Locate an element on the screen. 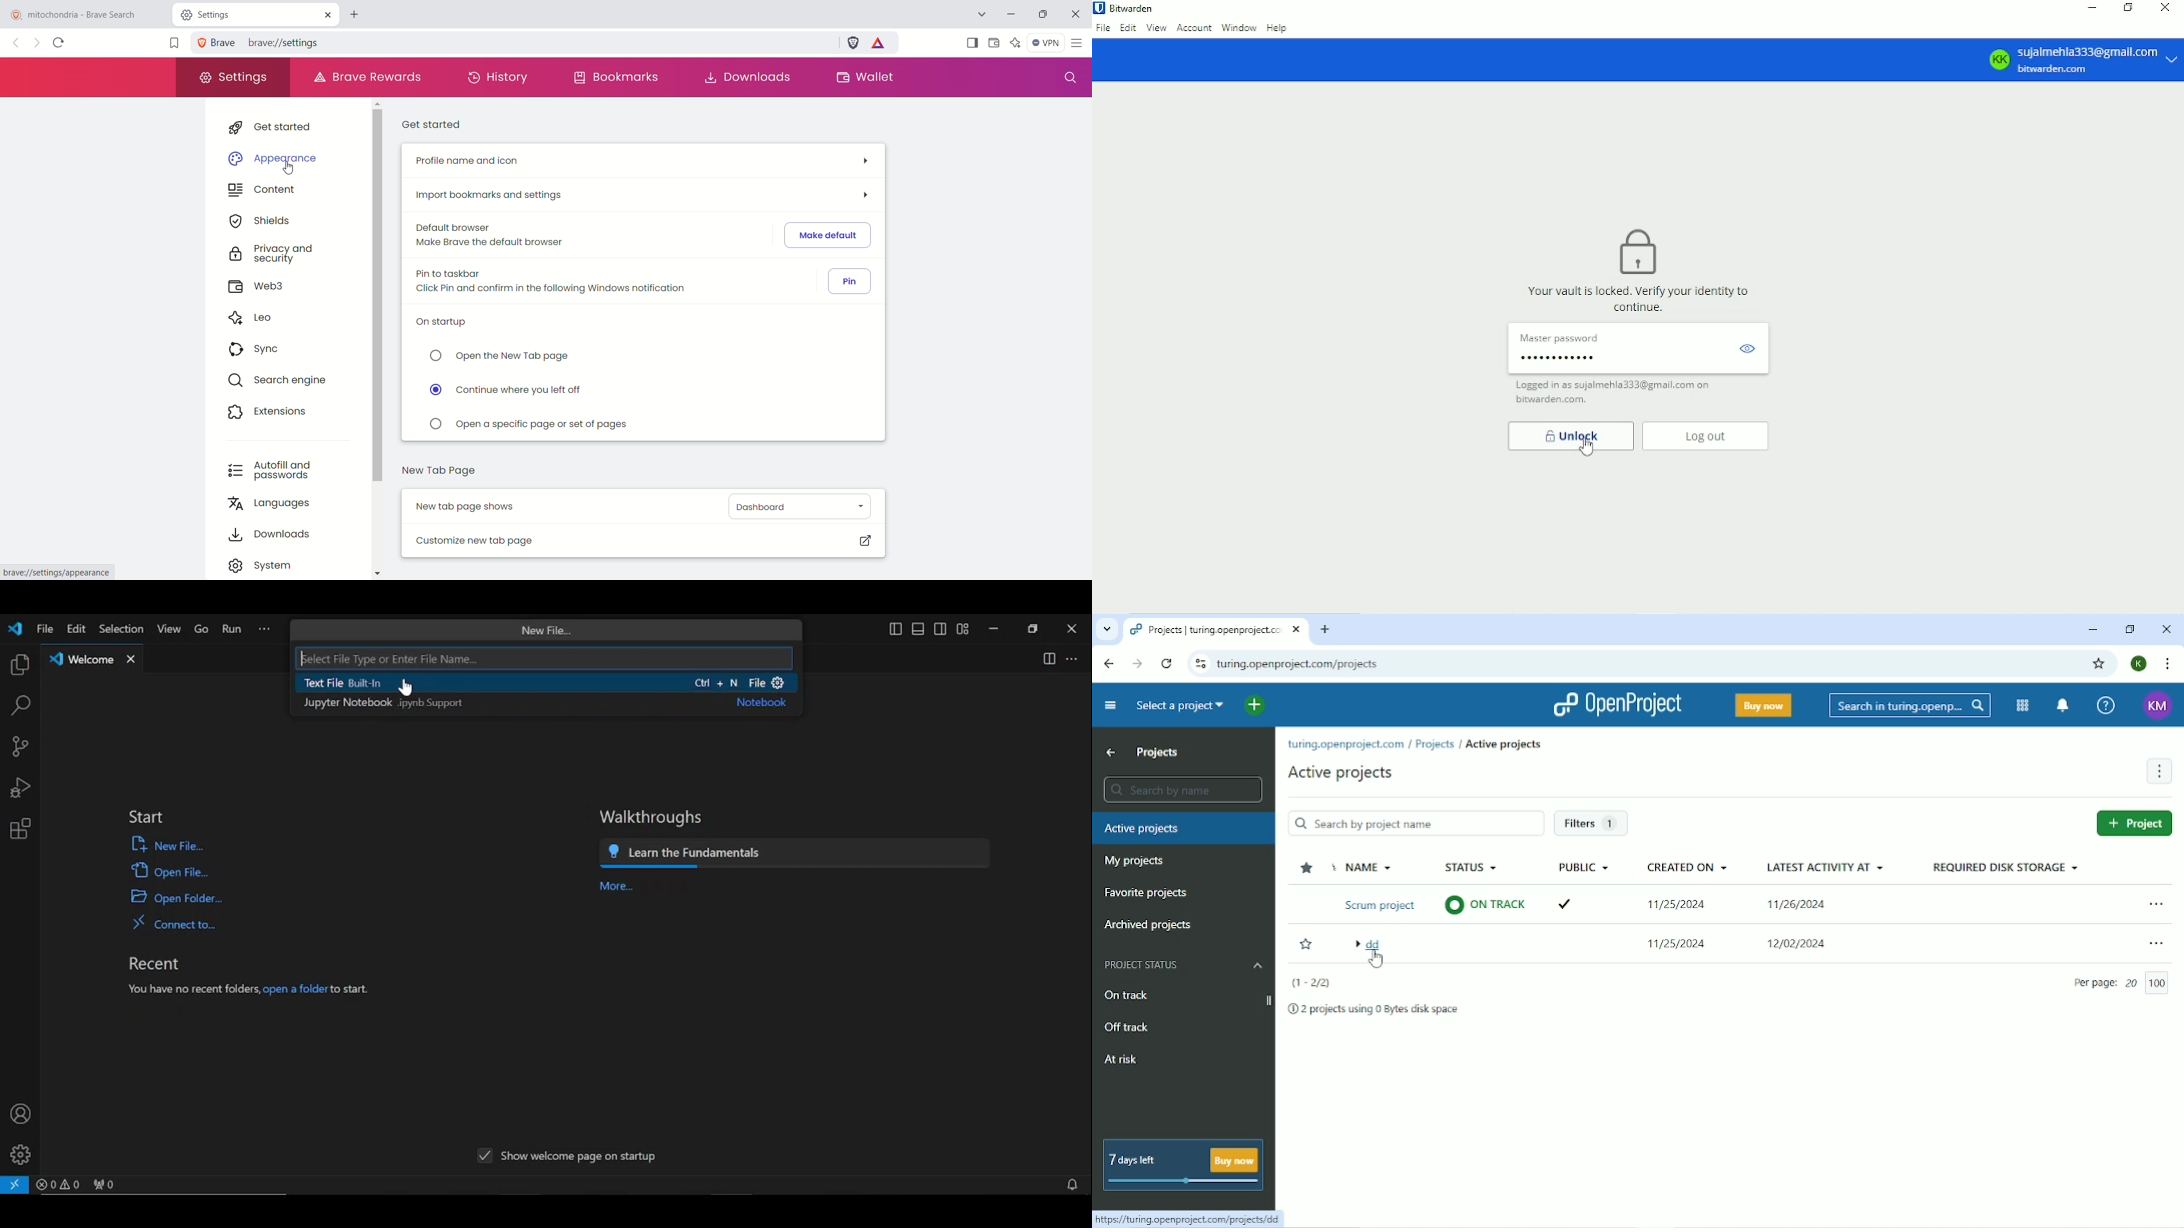 Image resolution: width=2184 pixels, height=1232 pixels. bookmarks is located at coordinates (617, 80).